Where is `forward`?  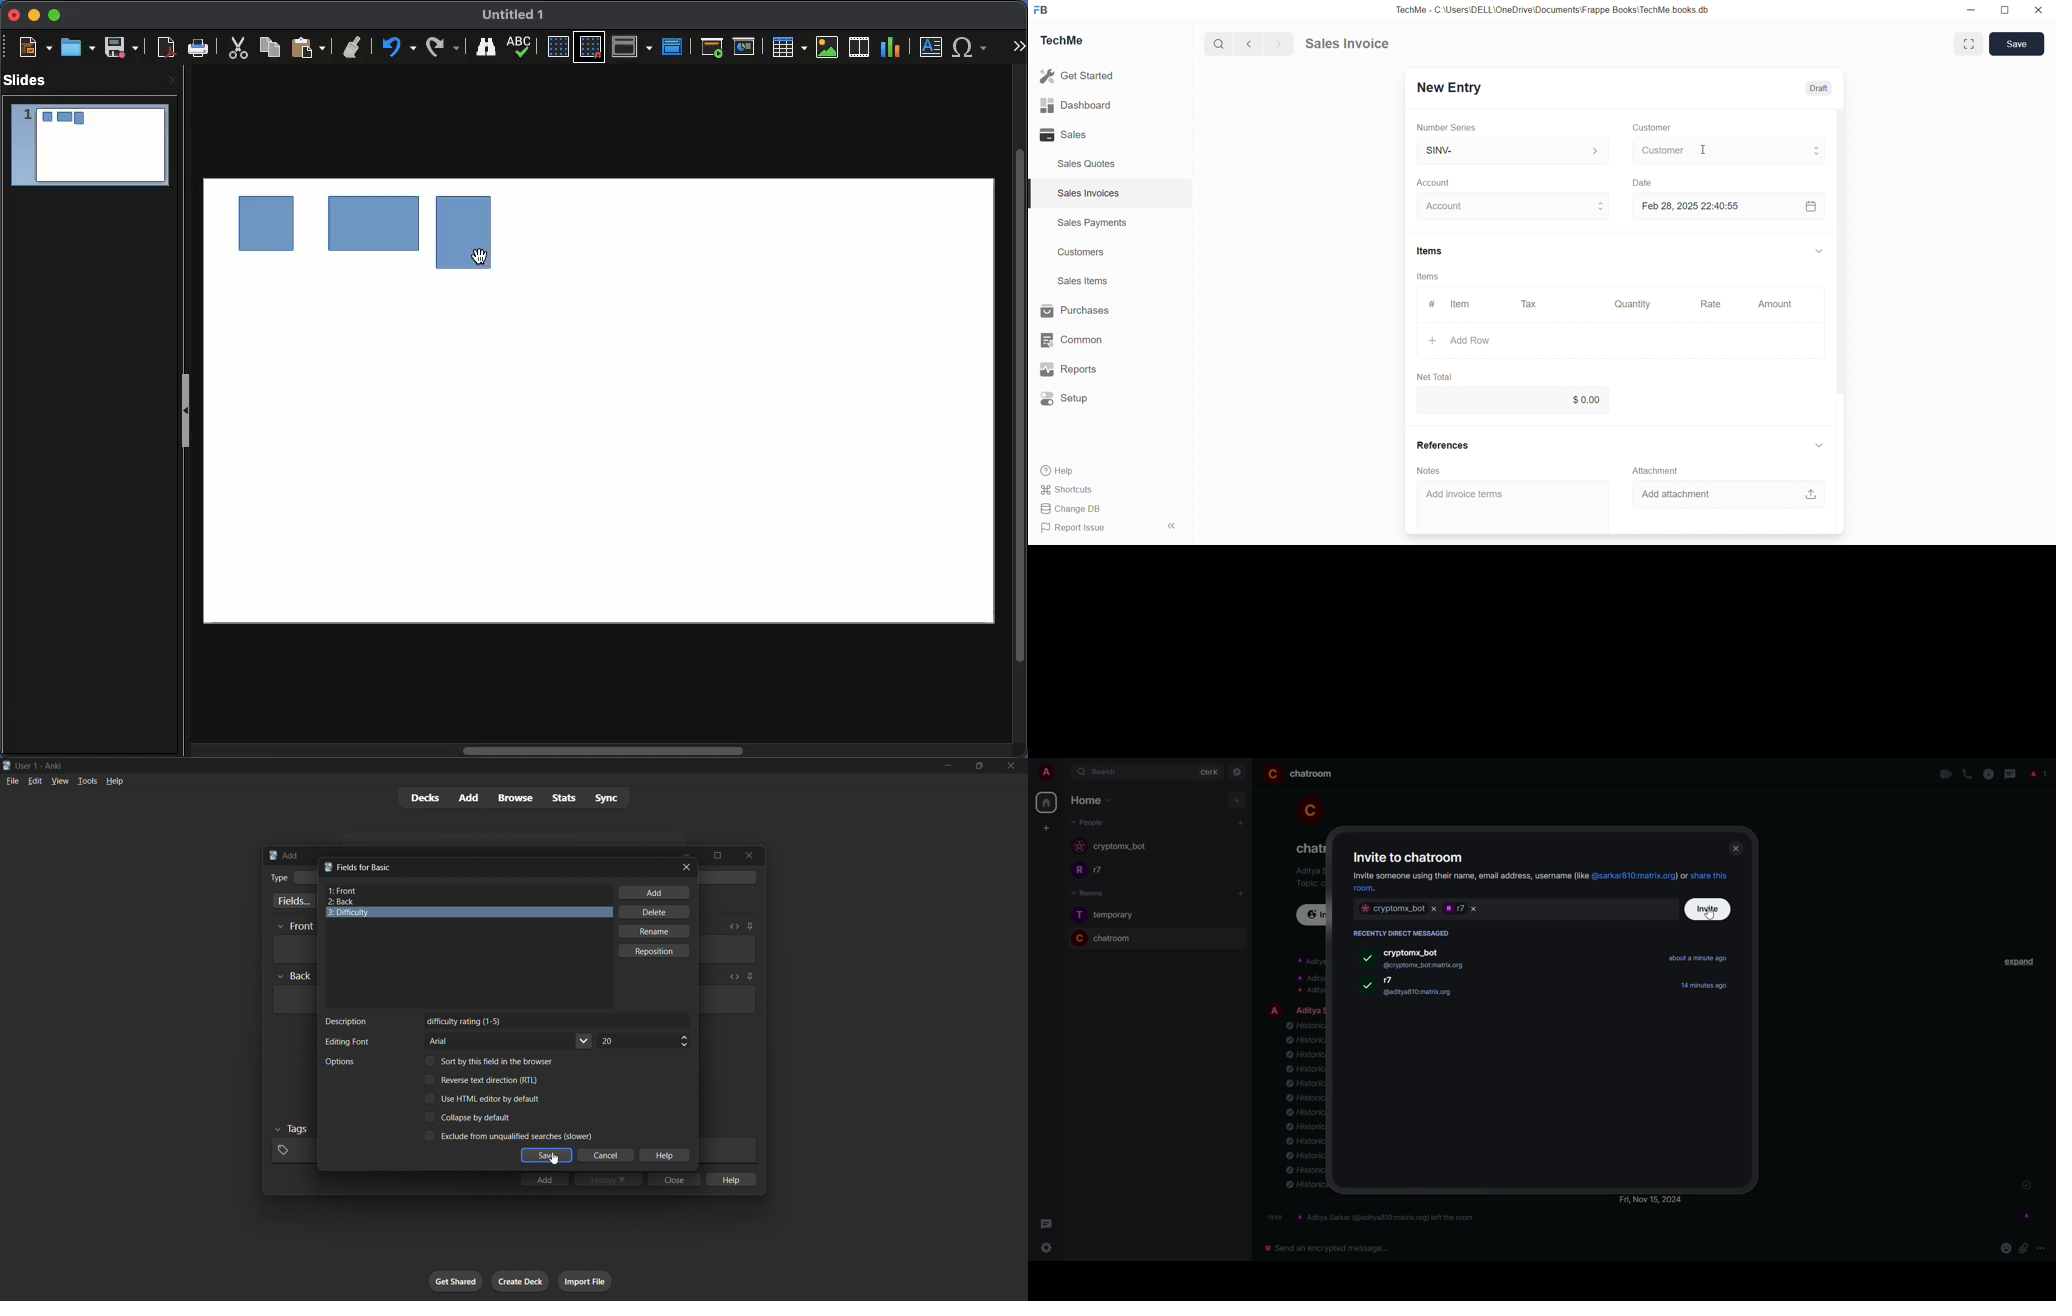 forward is located at coordinates (1277, 44).